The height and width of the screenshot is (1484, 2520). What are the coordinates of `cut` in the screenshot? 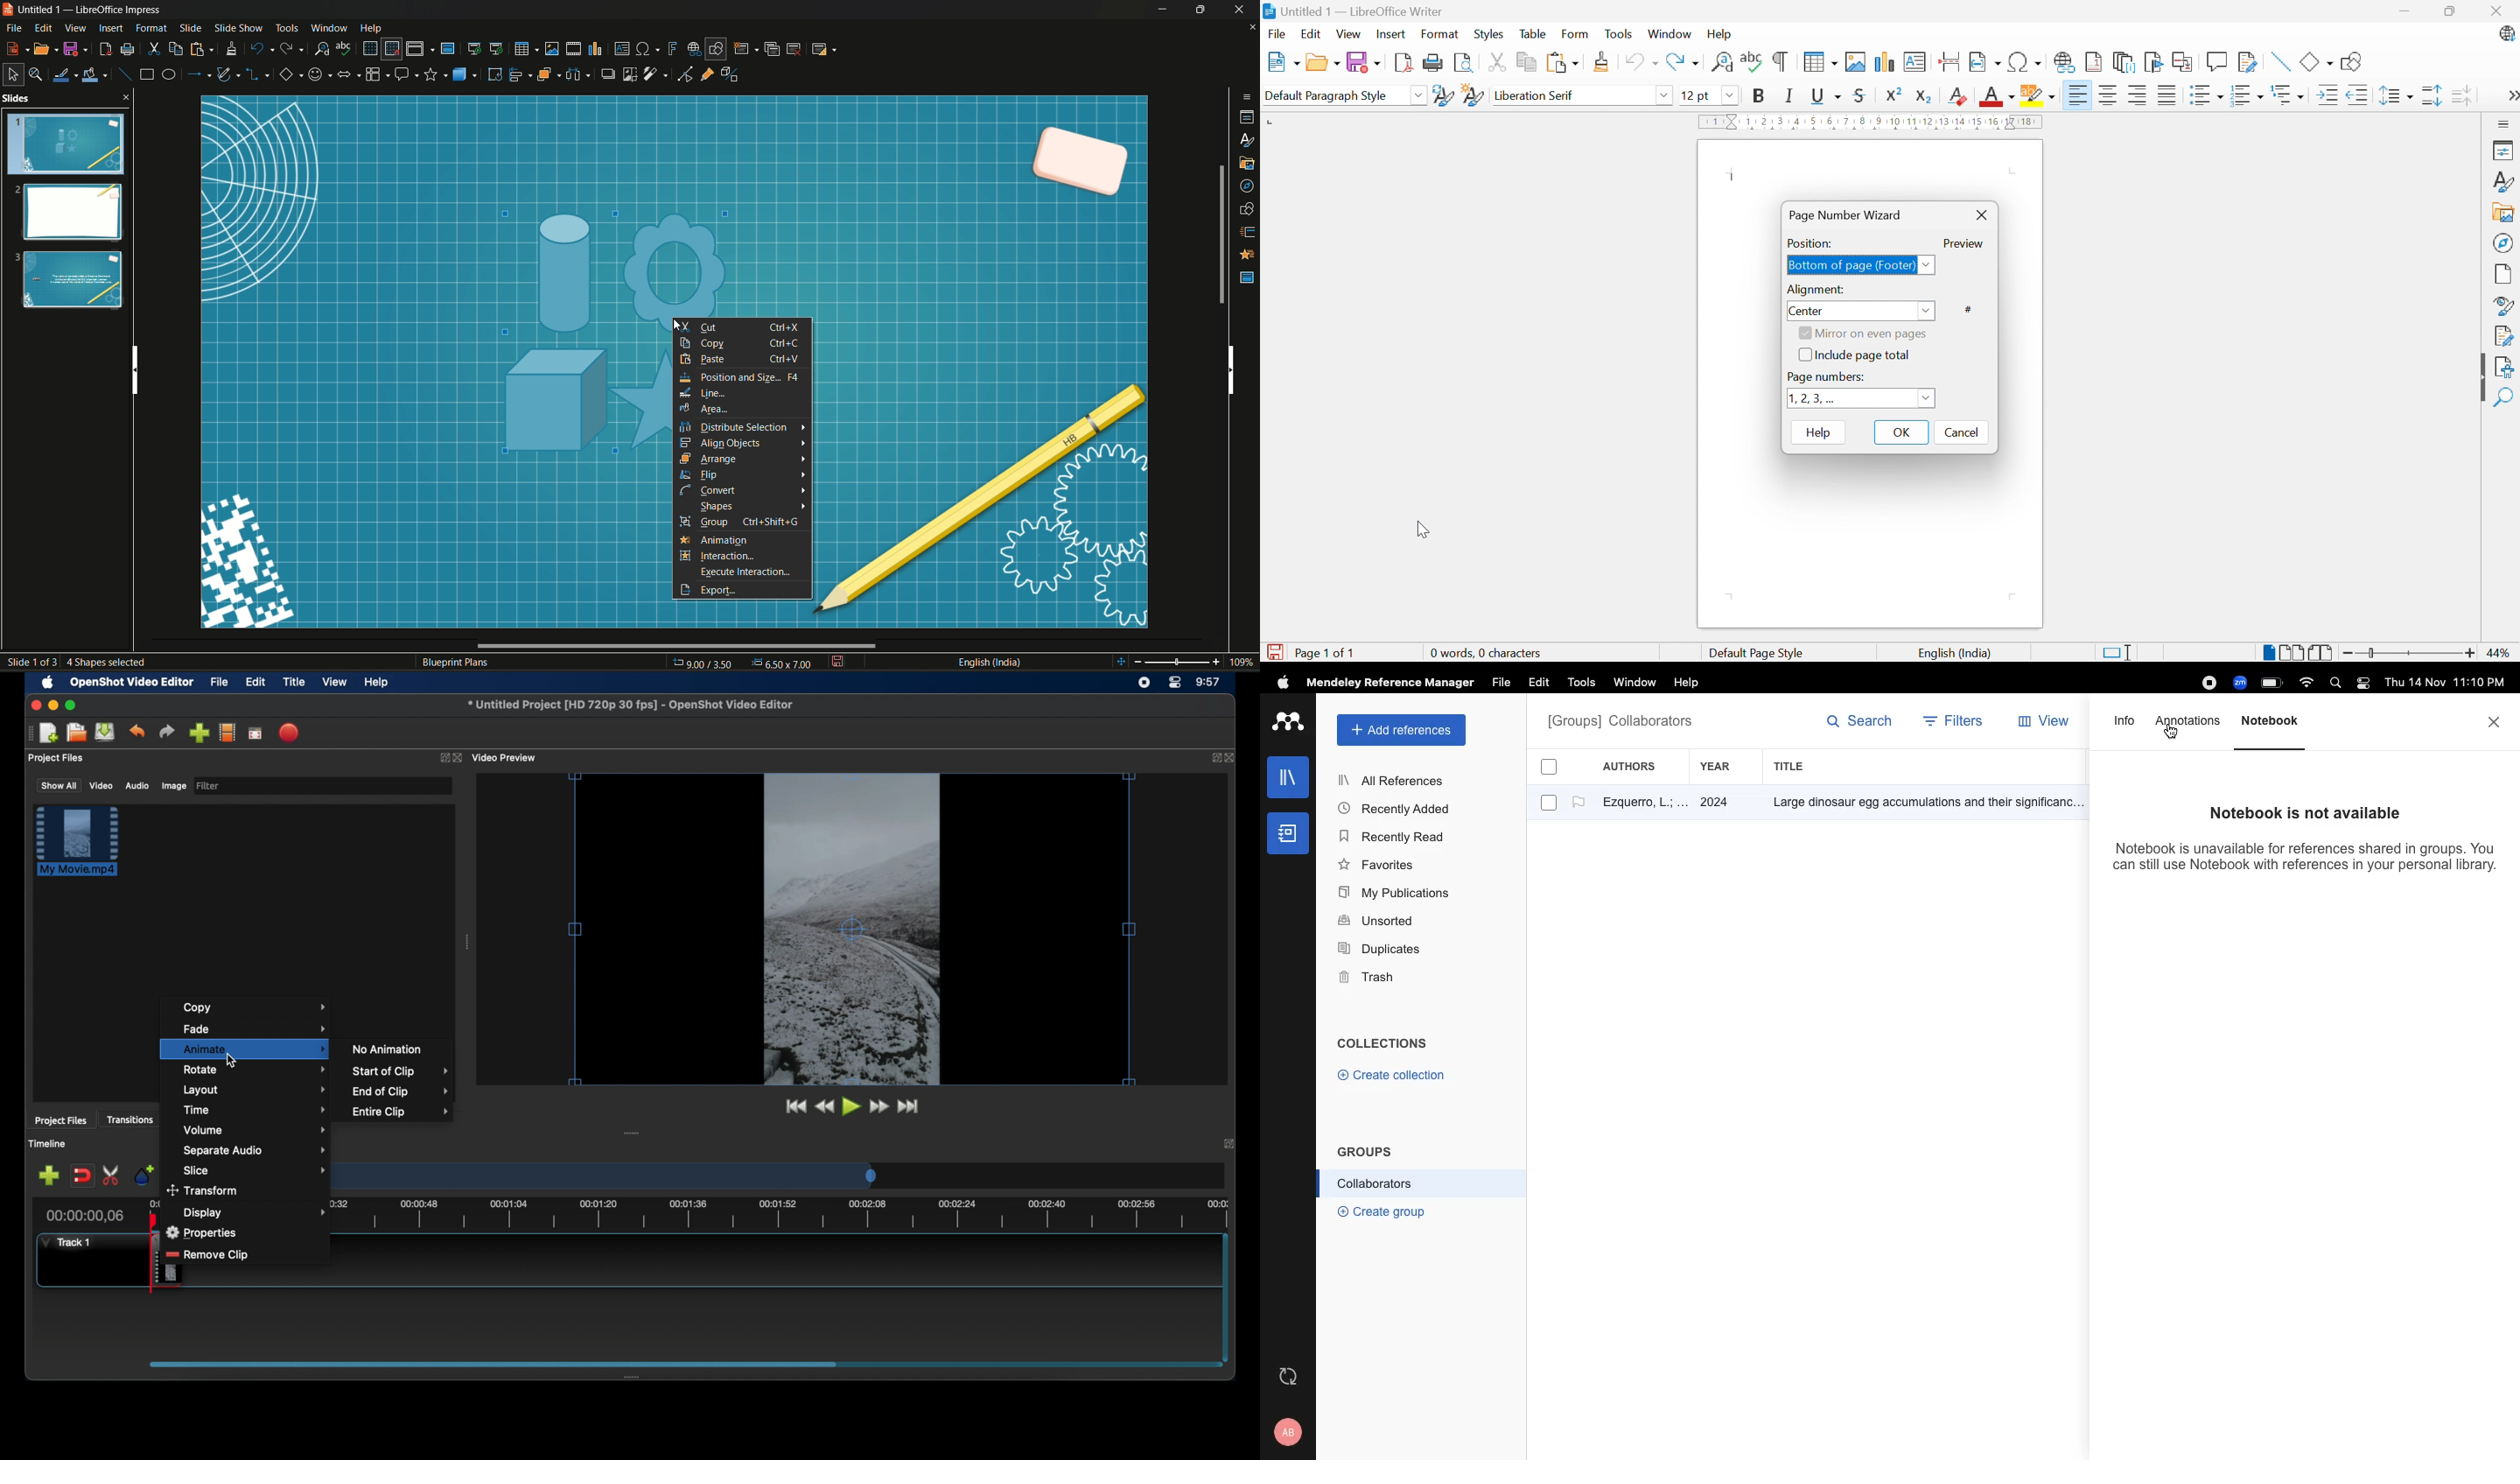 It's located at (154, 49).